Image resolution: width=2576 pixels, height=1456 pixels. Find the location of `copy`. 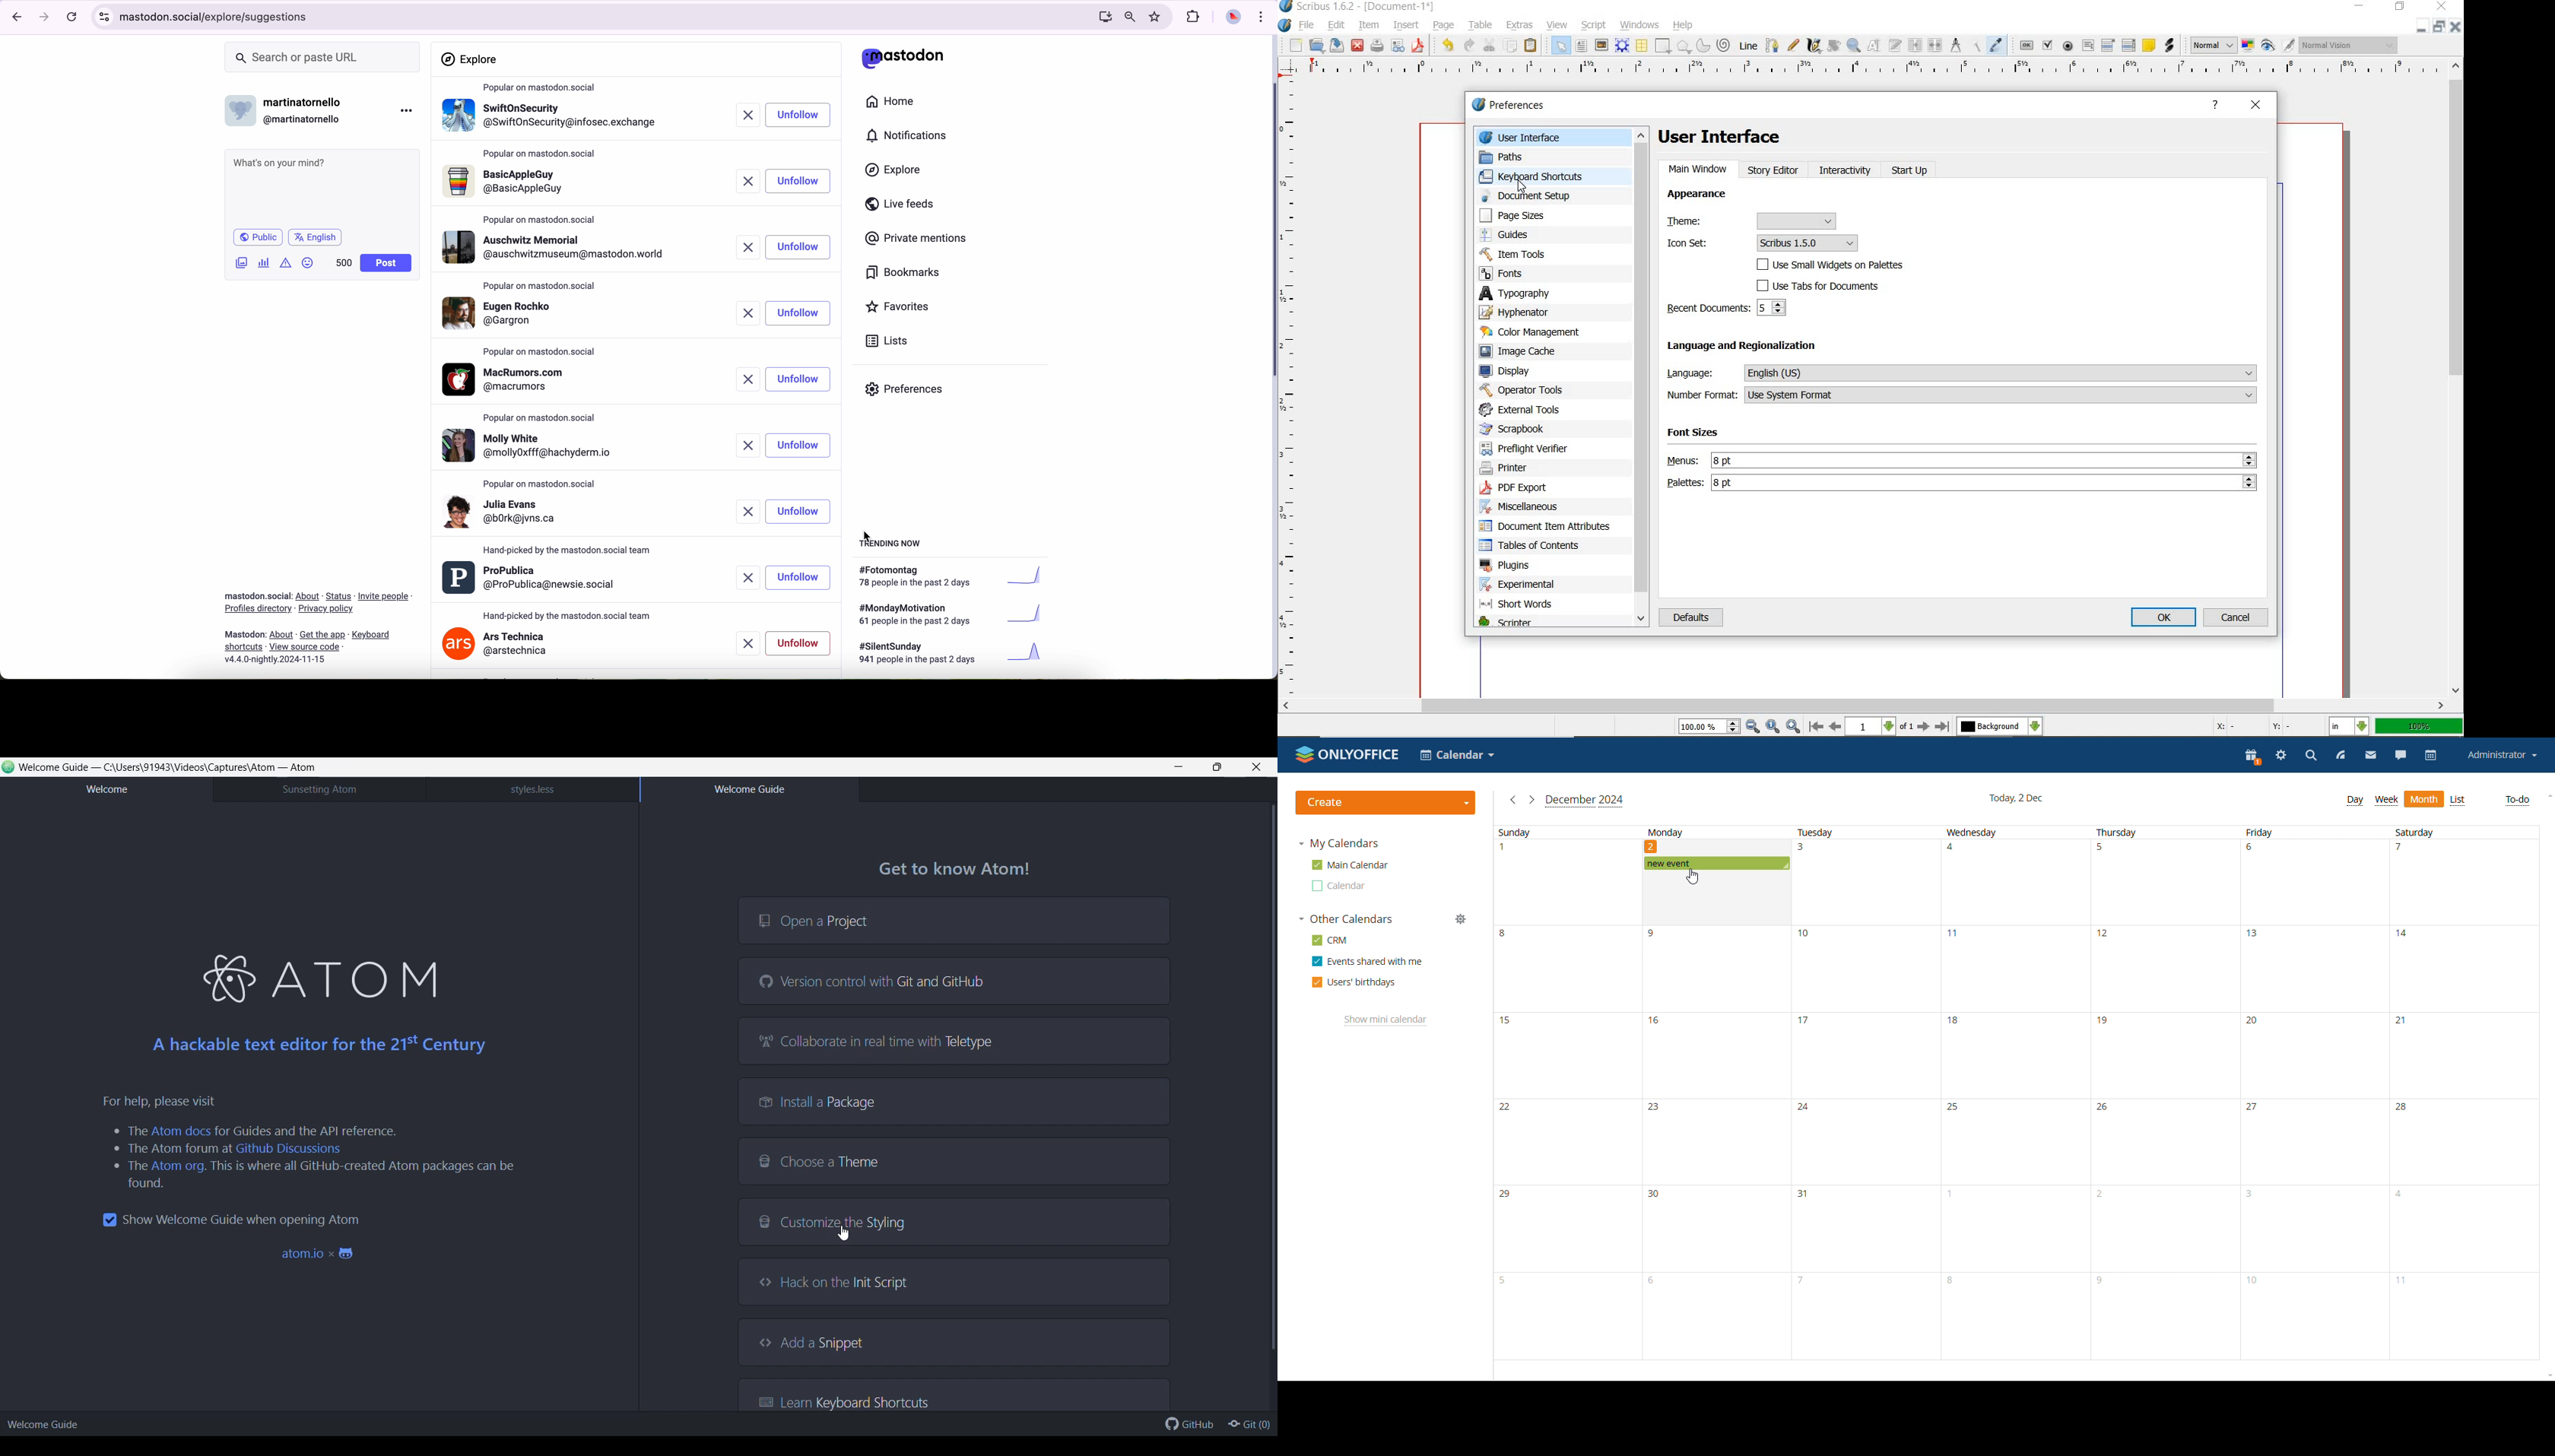

copy is located at coordinates (1511, 46).